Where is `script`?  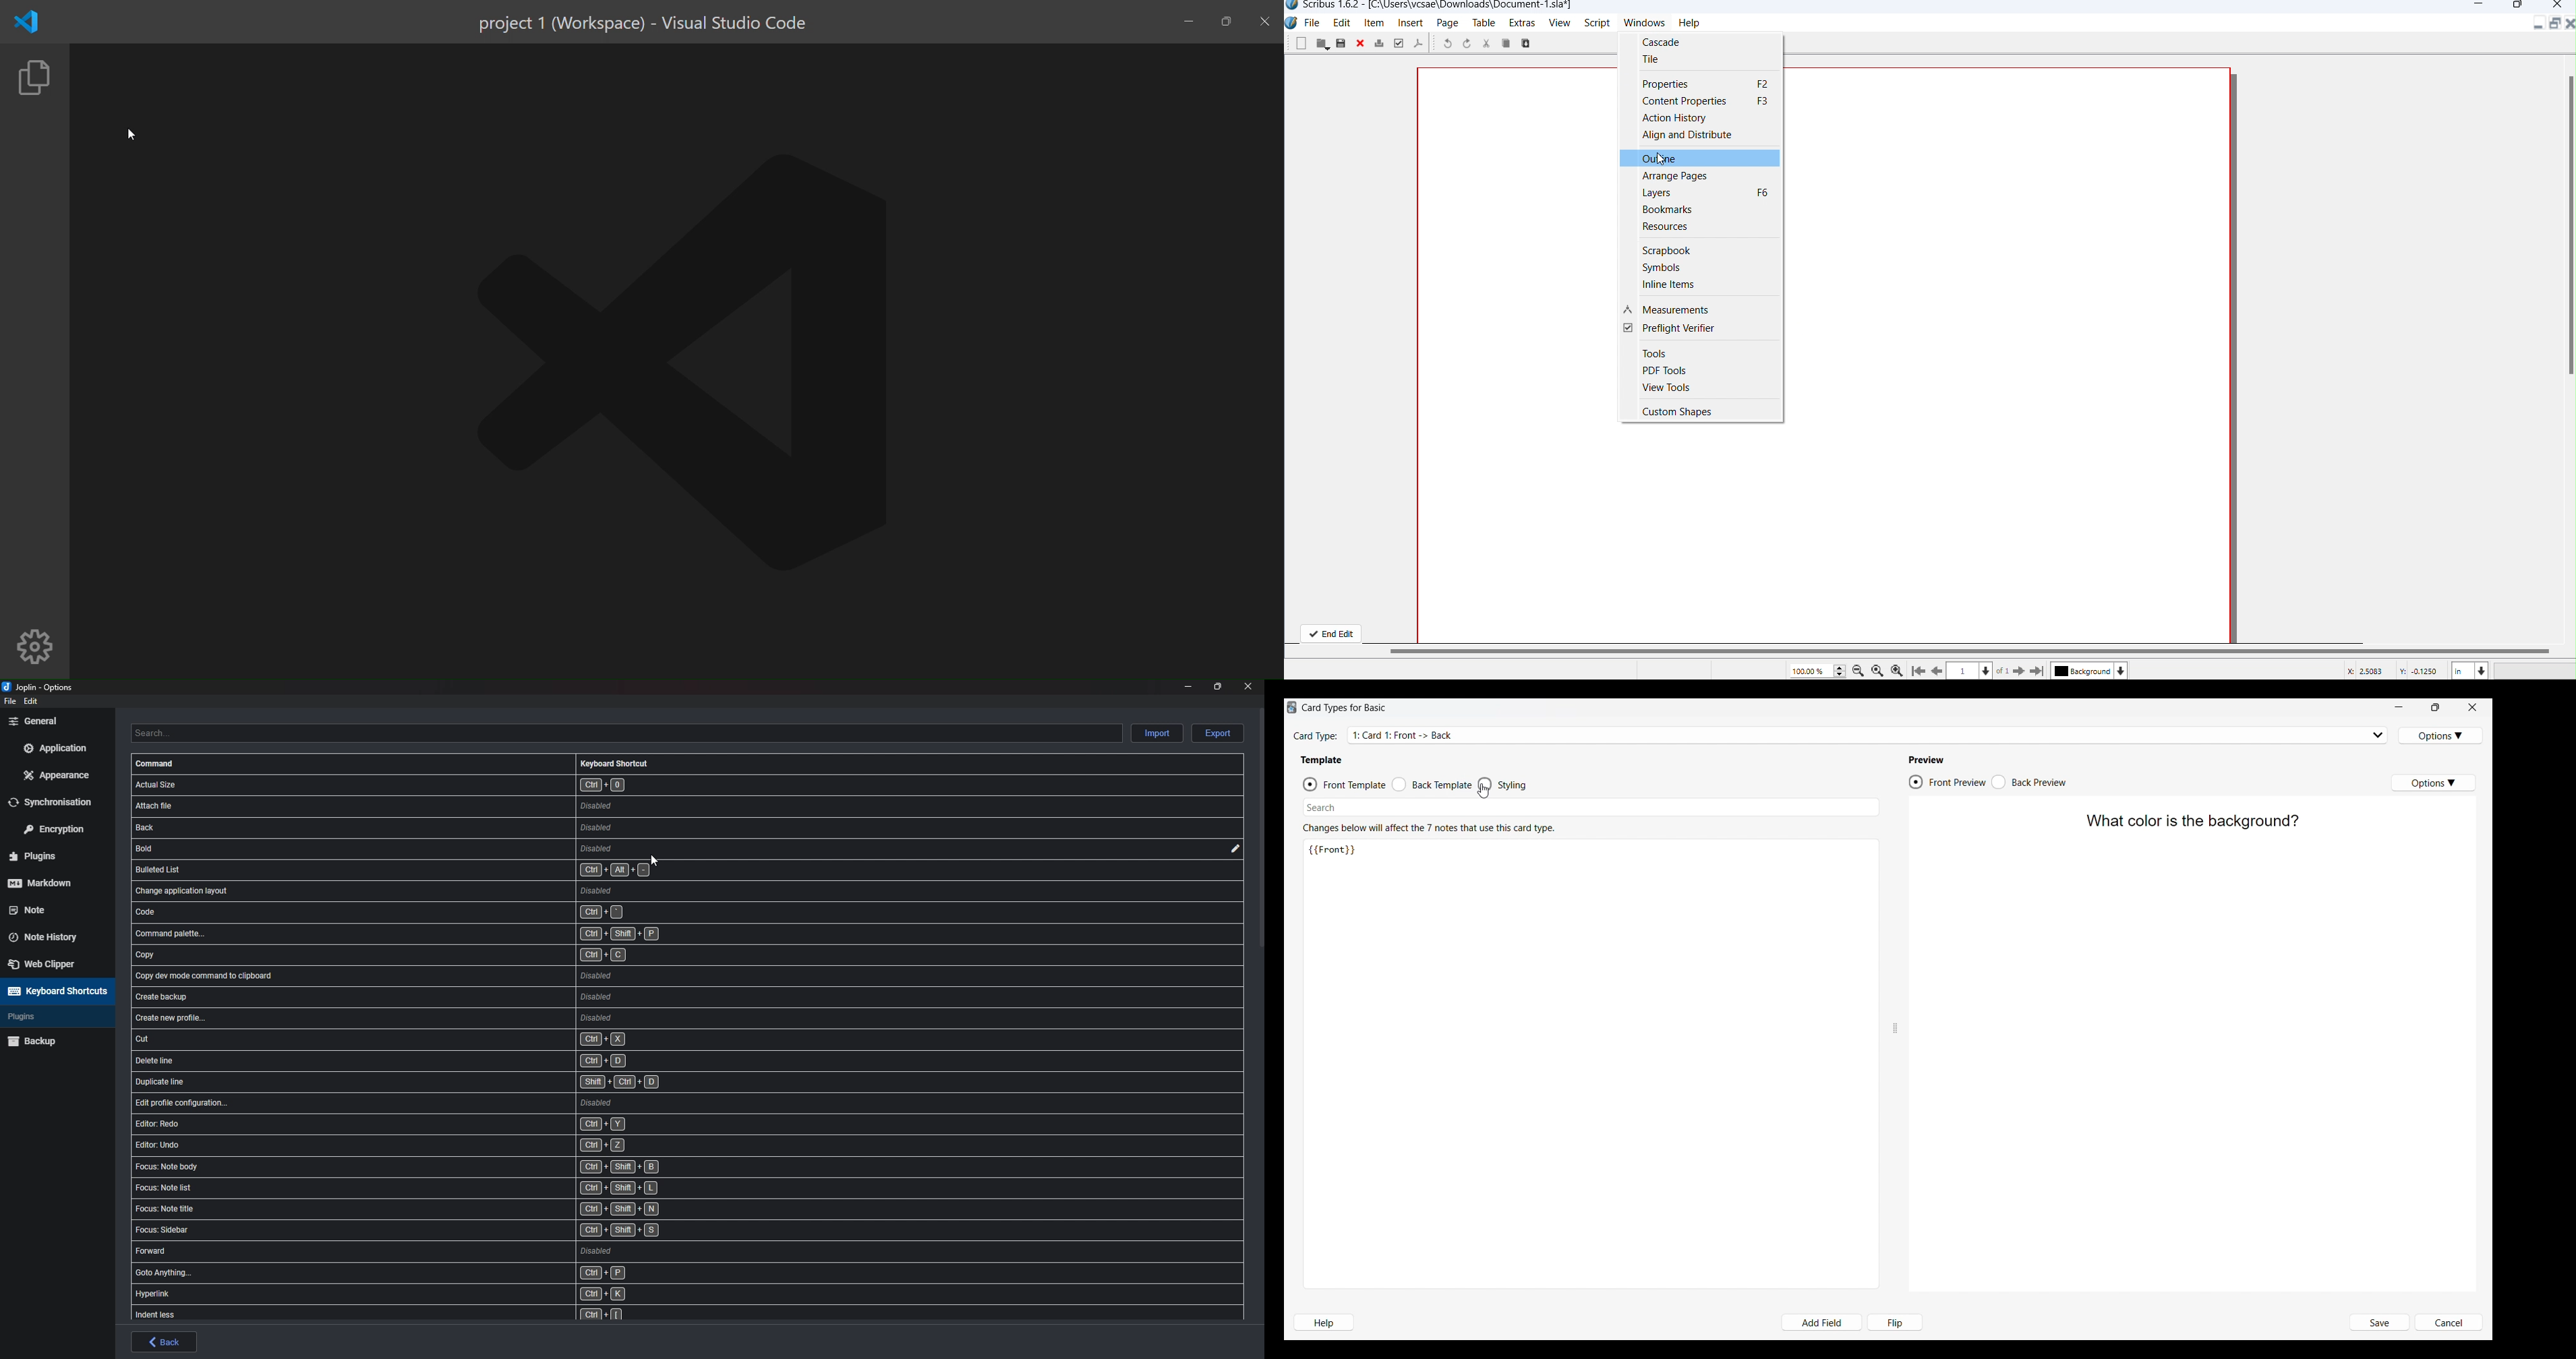 script is located at coordinates (1596, 23).